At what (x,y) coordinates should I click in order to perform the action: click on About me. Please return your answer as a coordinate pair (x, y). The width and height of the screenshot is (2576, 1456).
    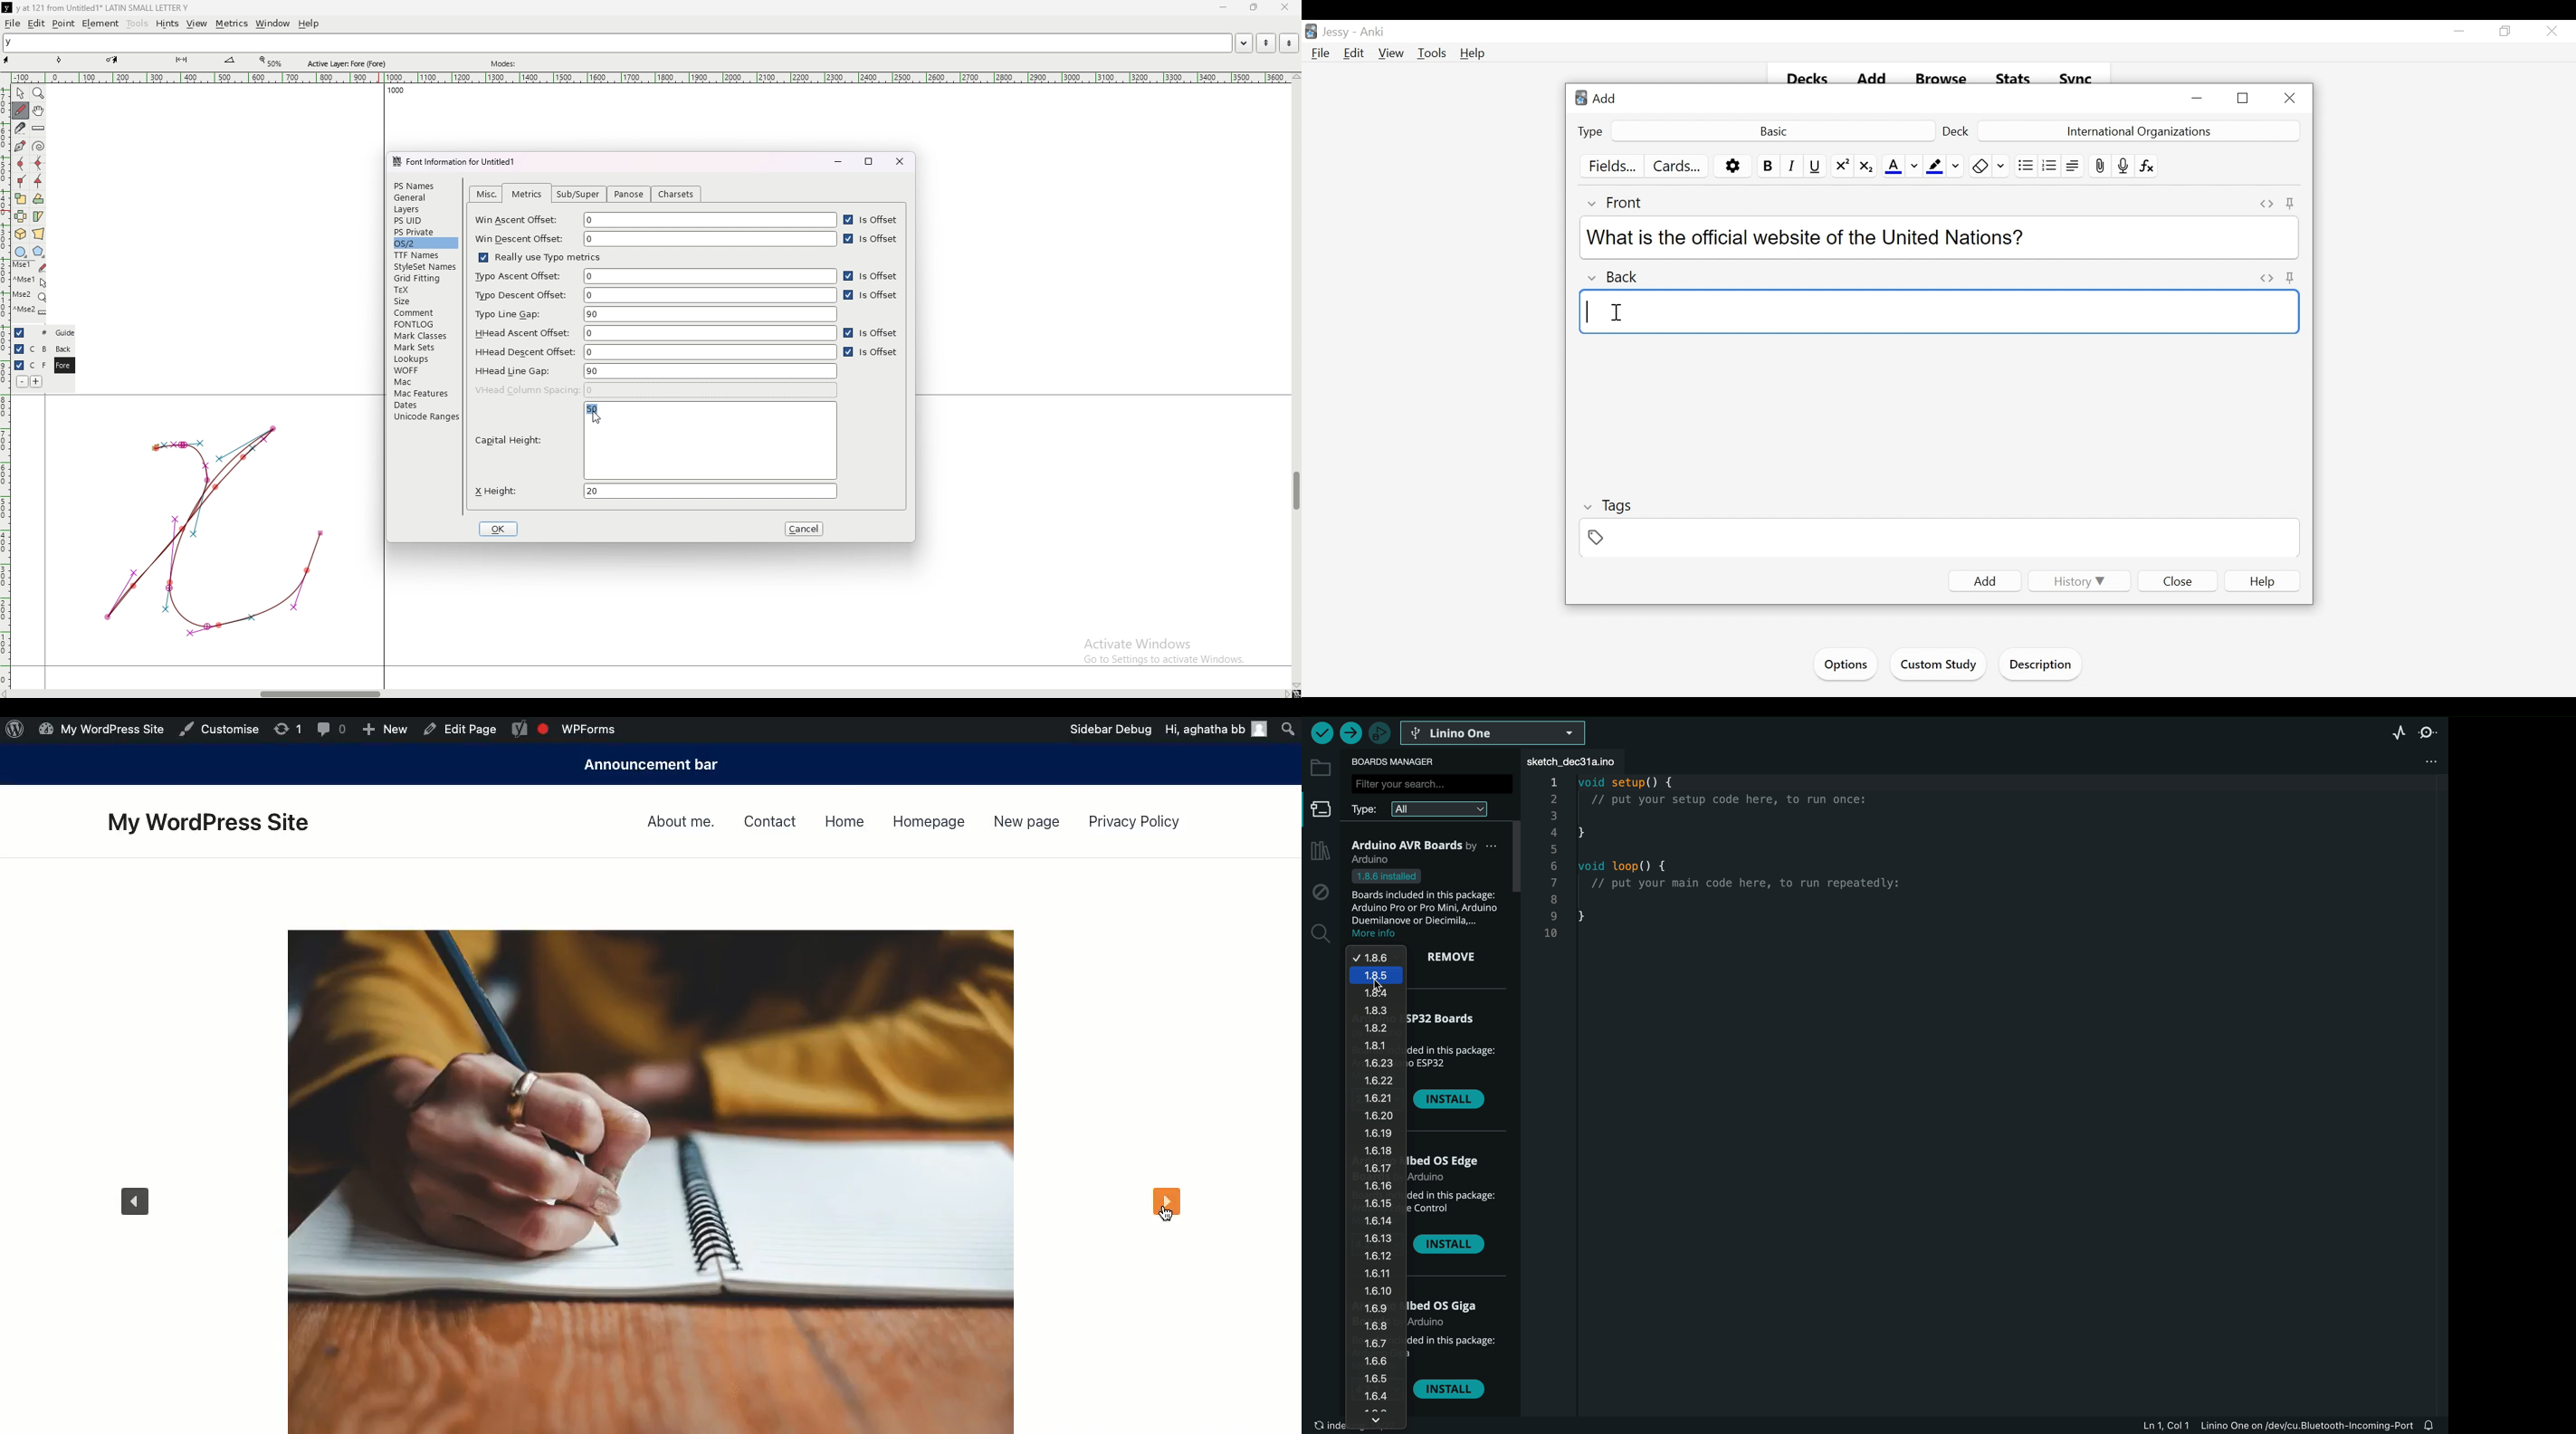
    Looking at the image, I should click on (678, 823).